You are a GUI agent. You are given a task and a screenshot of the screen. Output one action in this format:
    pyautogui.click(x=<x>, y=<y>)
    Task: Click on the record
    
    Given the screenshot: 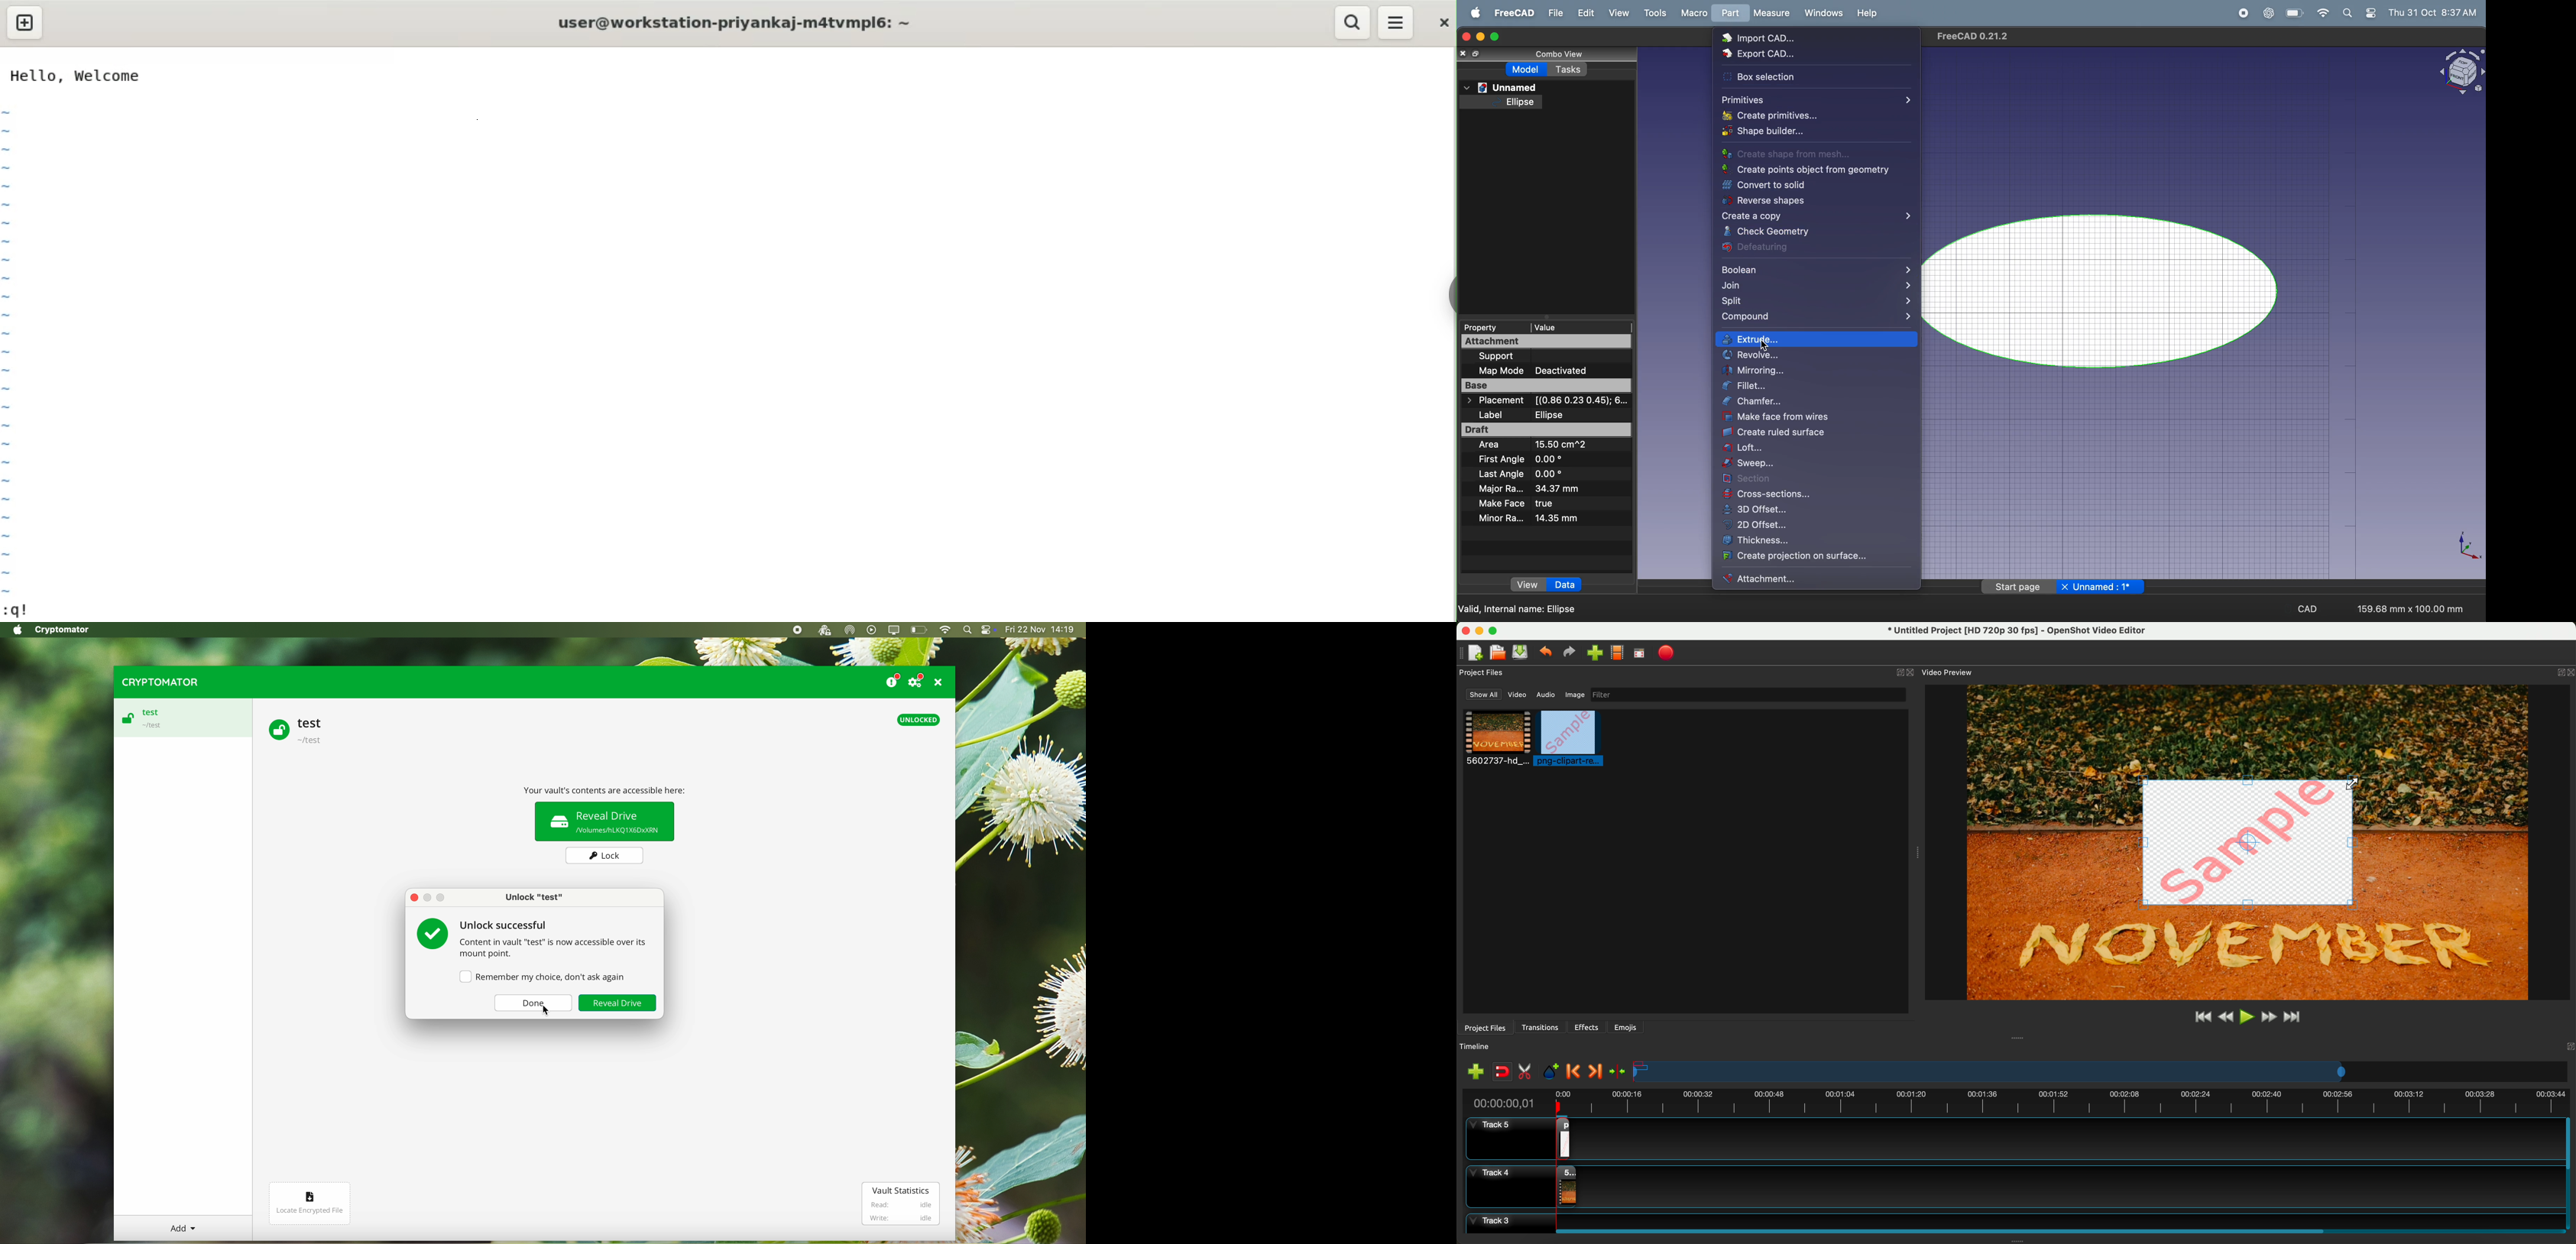 What is the action you would take?
    pyautogui.click(x=2242, y=14)
    